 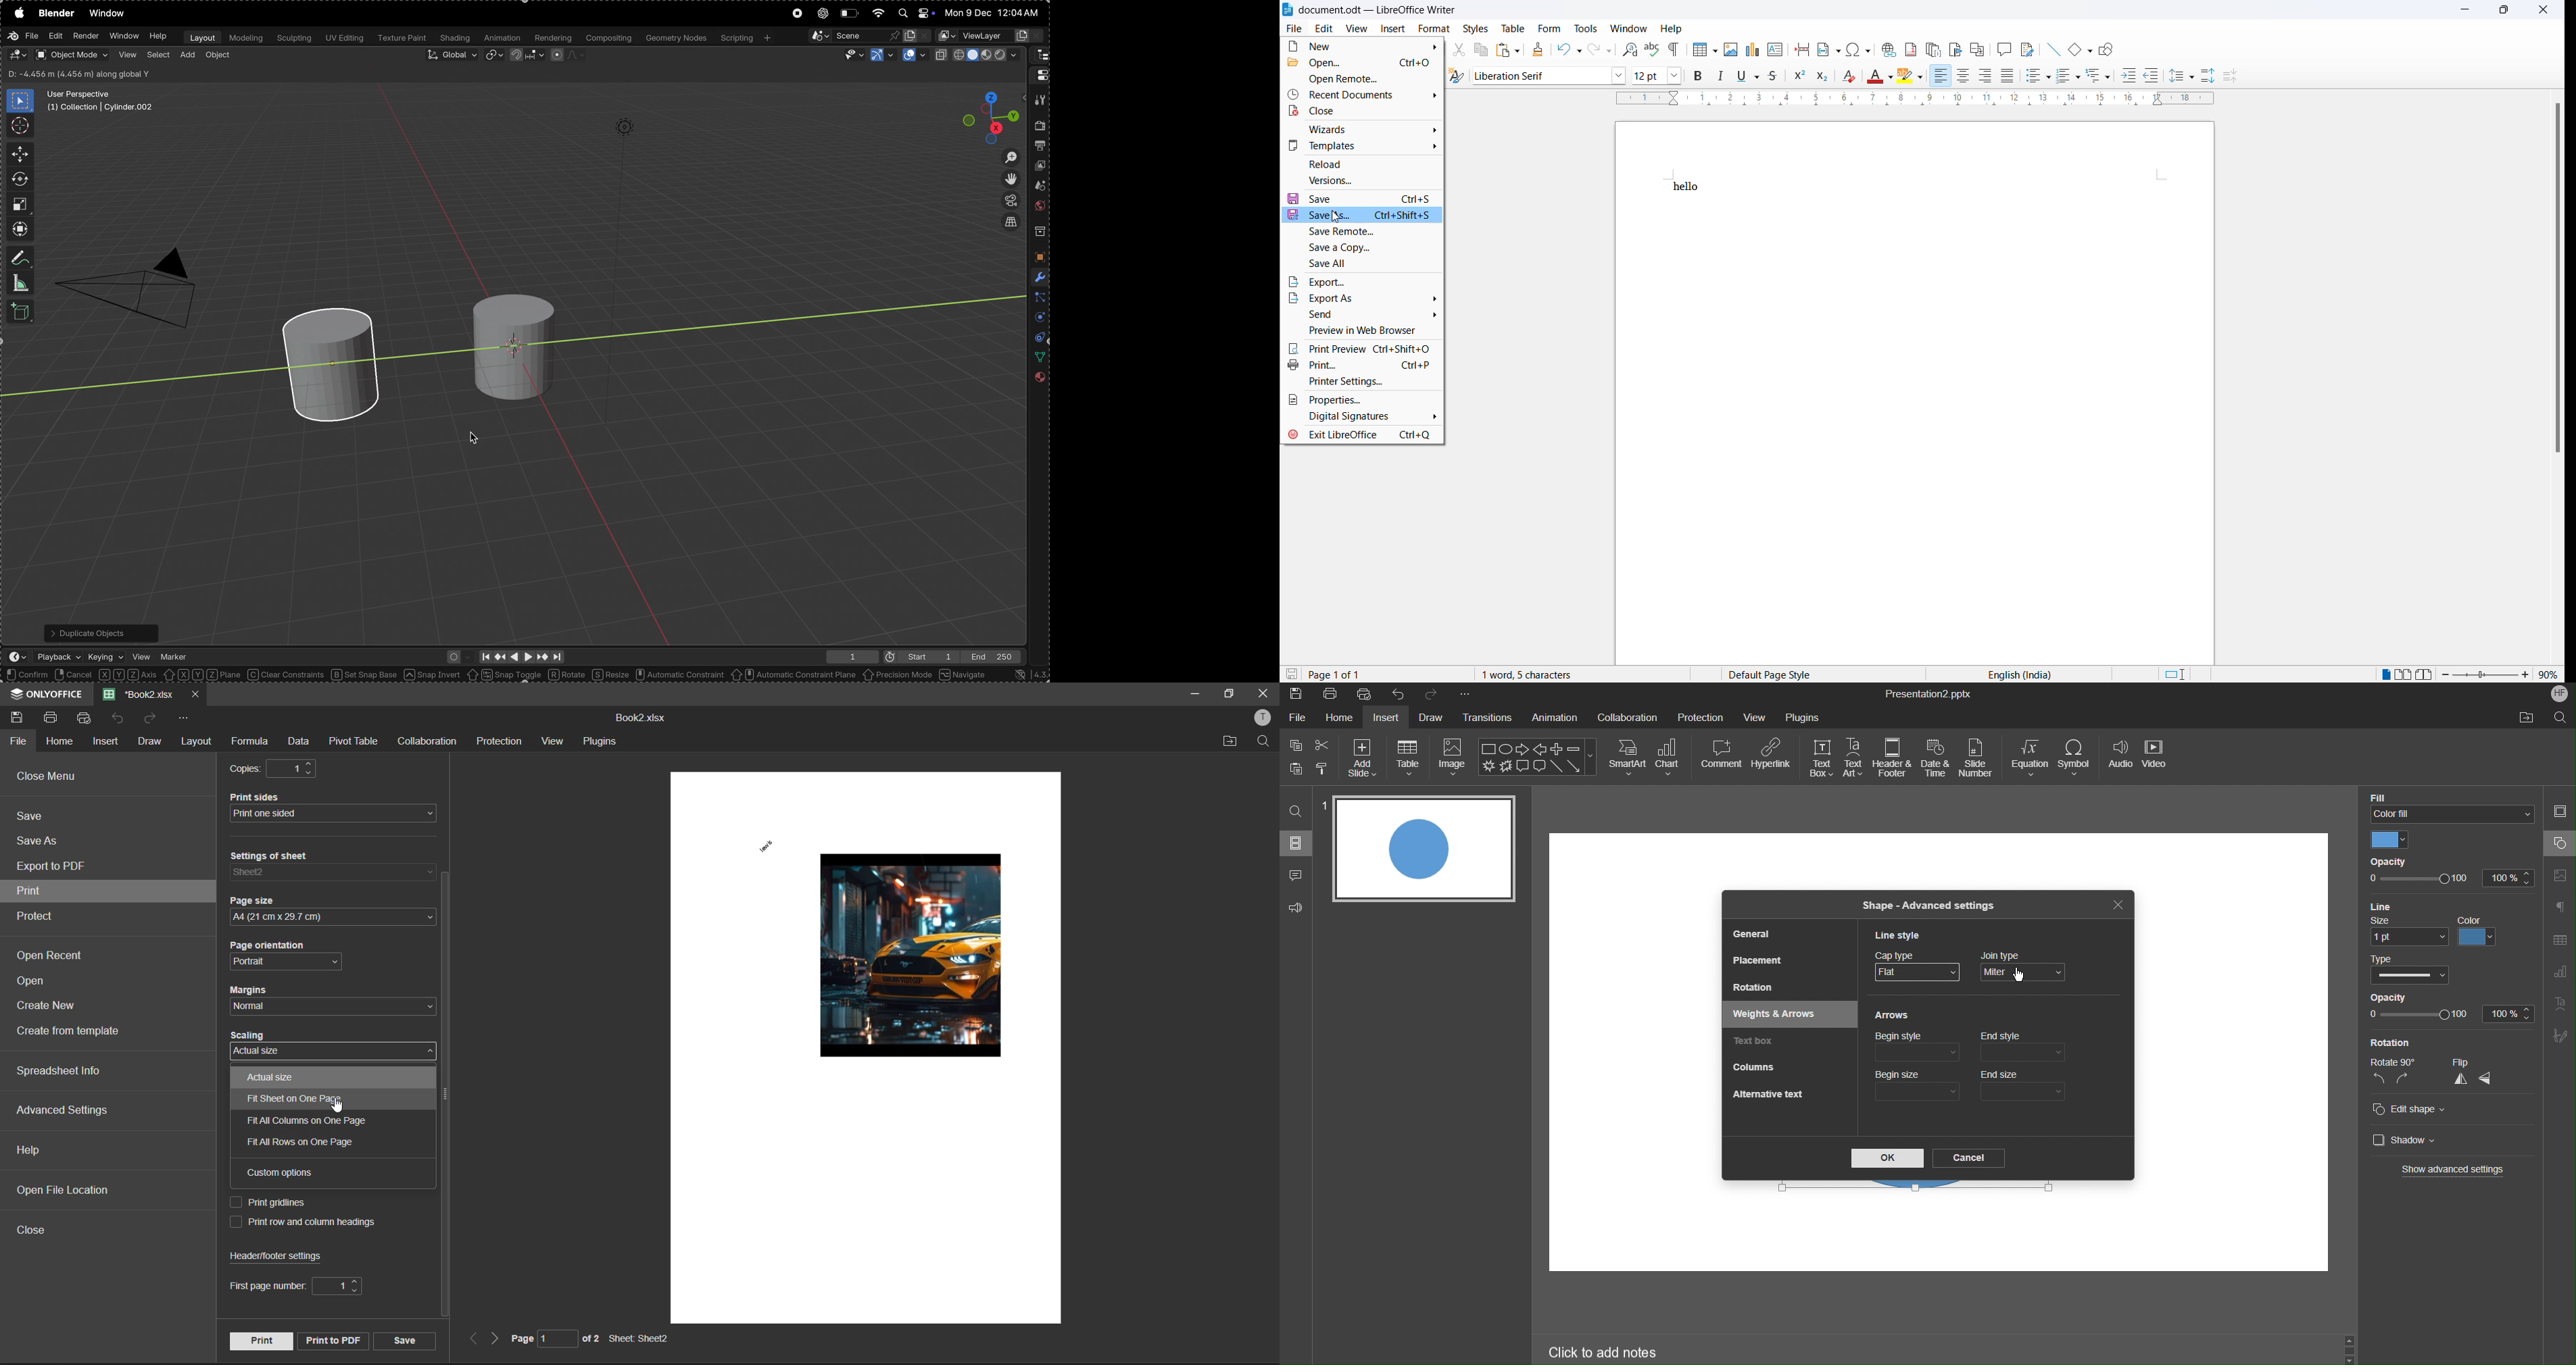 What do you see at coordinates (992, 114) in the screenshot?
I see `view point` at bounding box center [992, 114].